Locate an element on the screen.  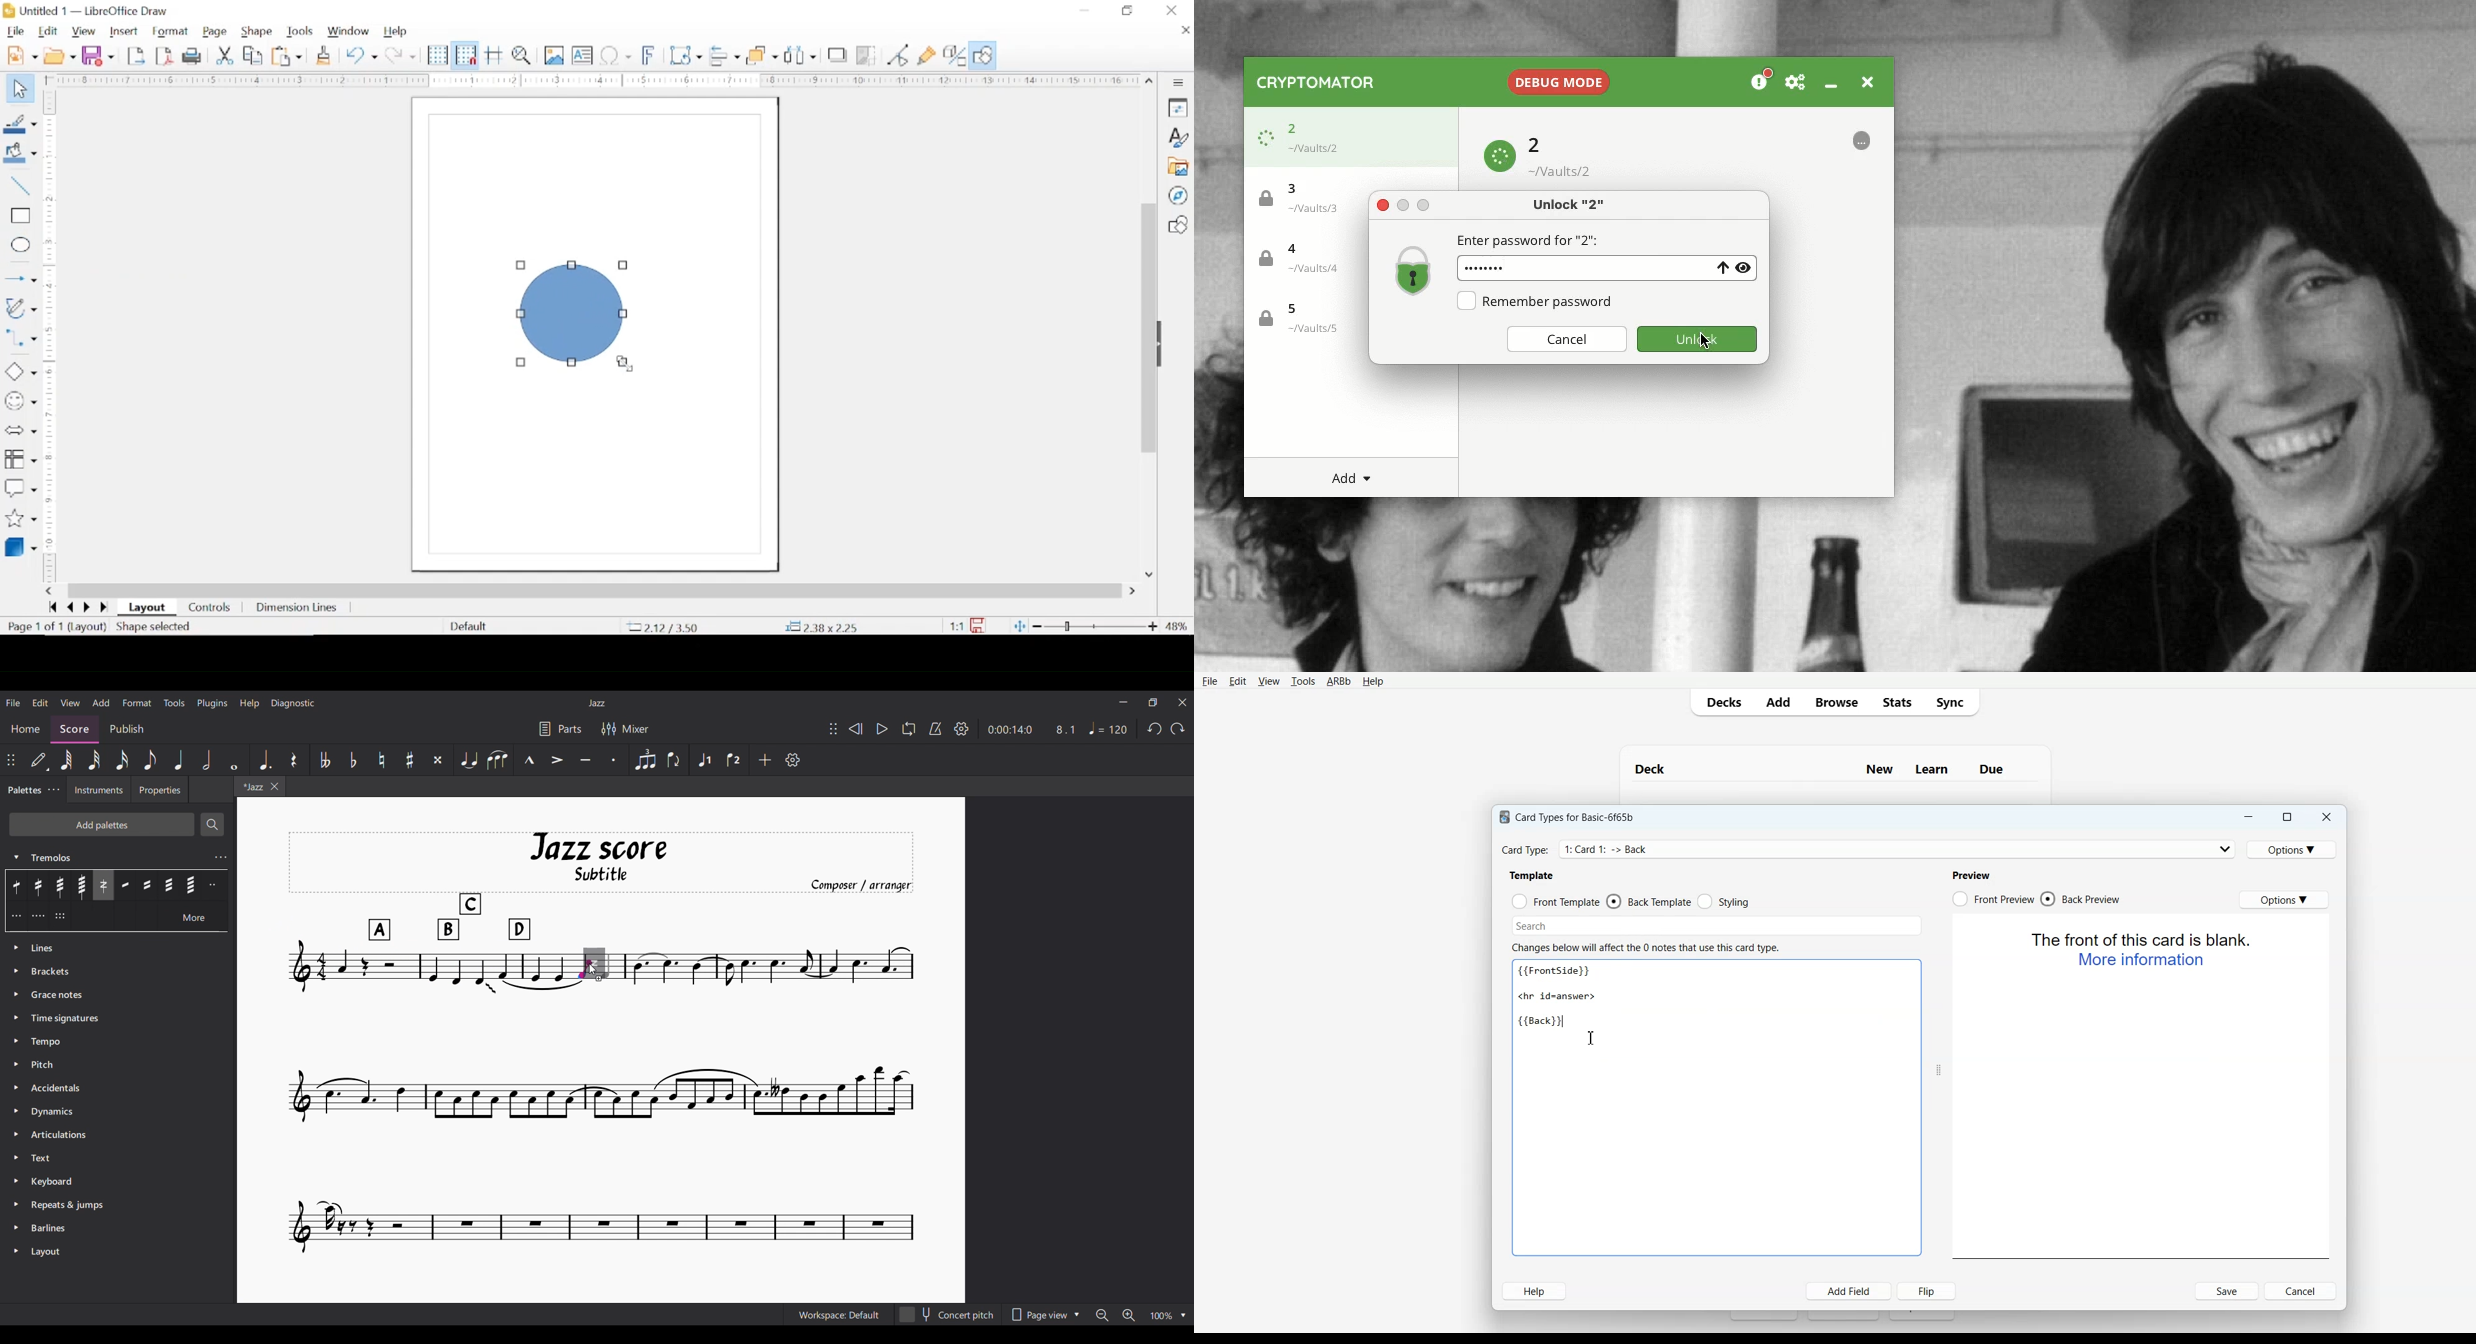
Toggle double sharp is located at coordinates (438, 760).